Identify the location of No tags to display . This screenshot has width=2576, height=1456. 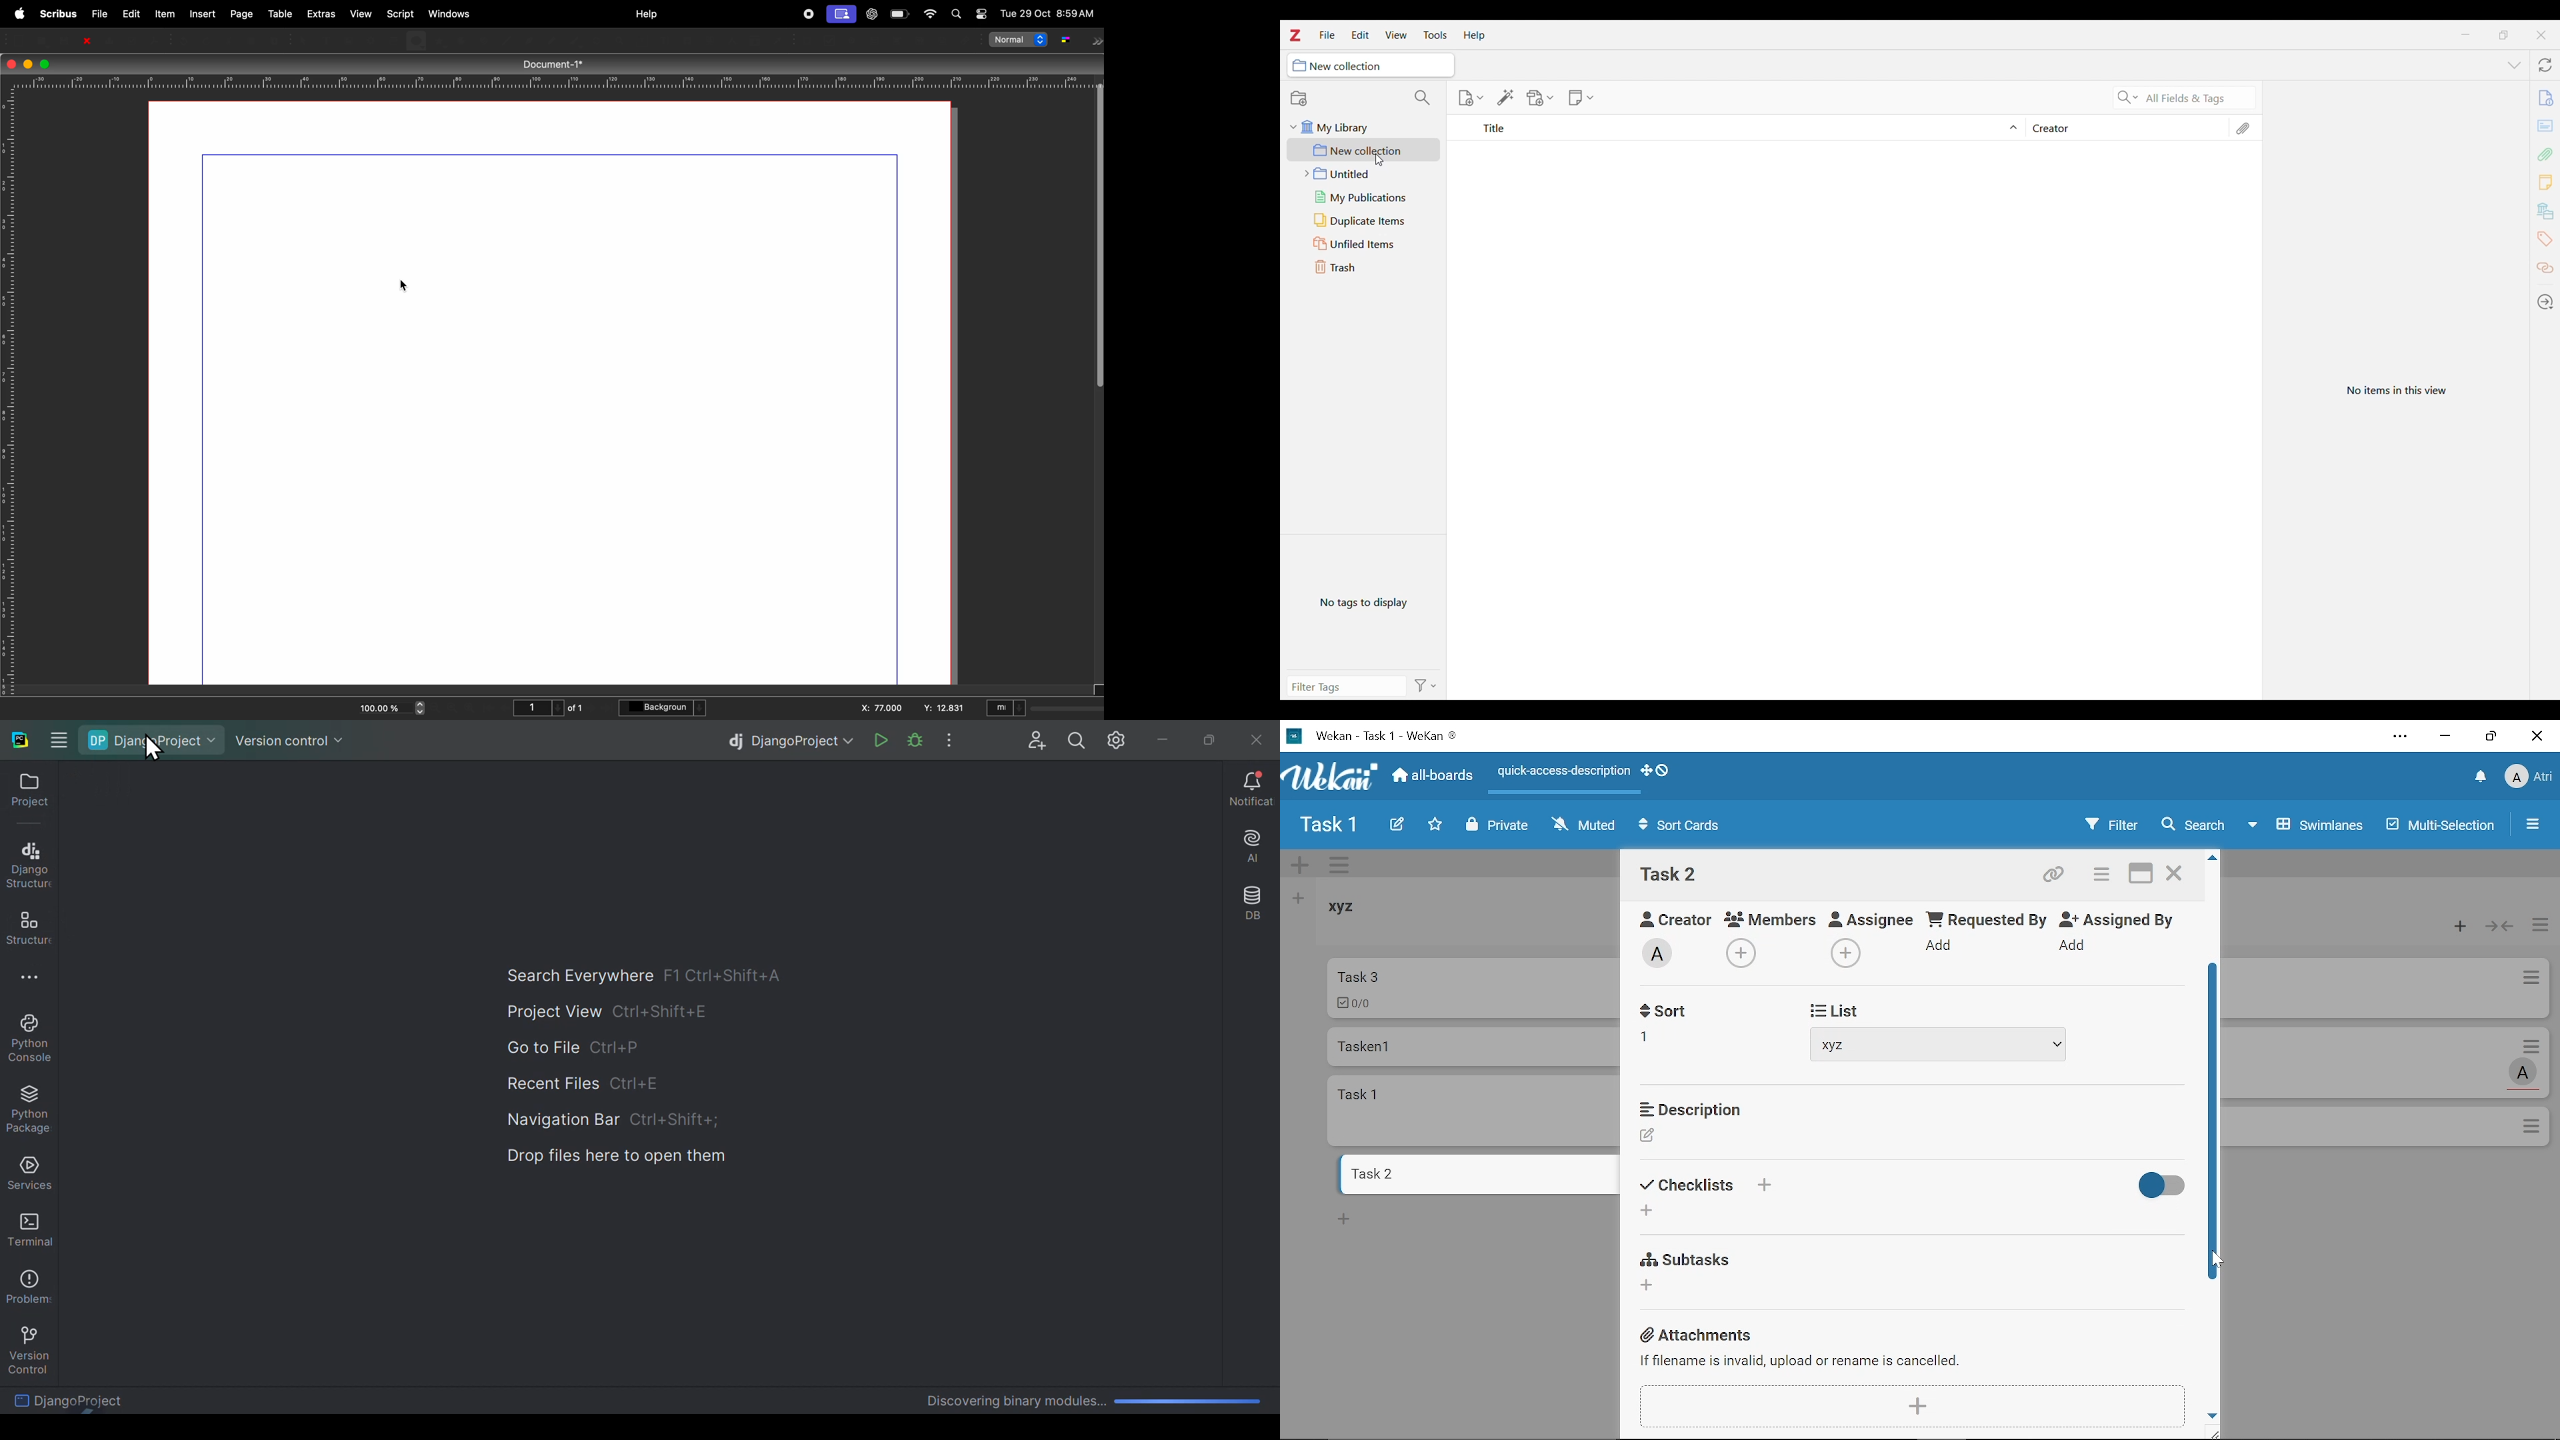
(1364, 603).